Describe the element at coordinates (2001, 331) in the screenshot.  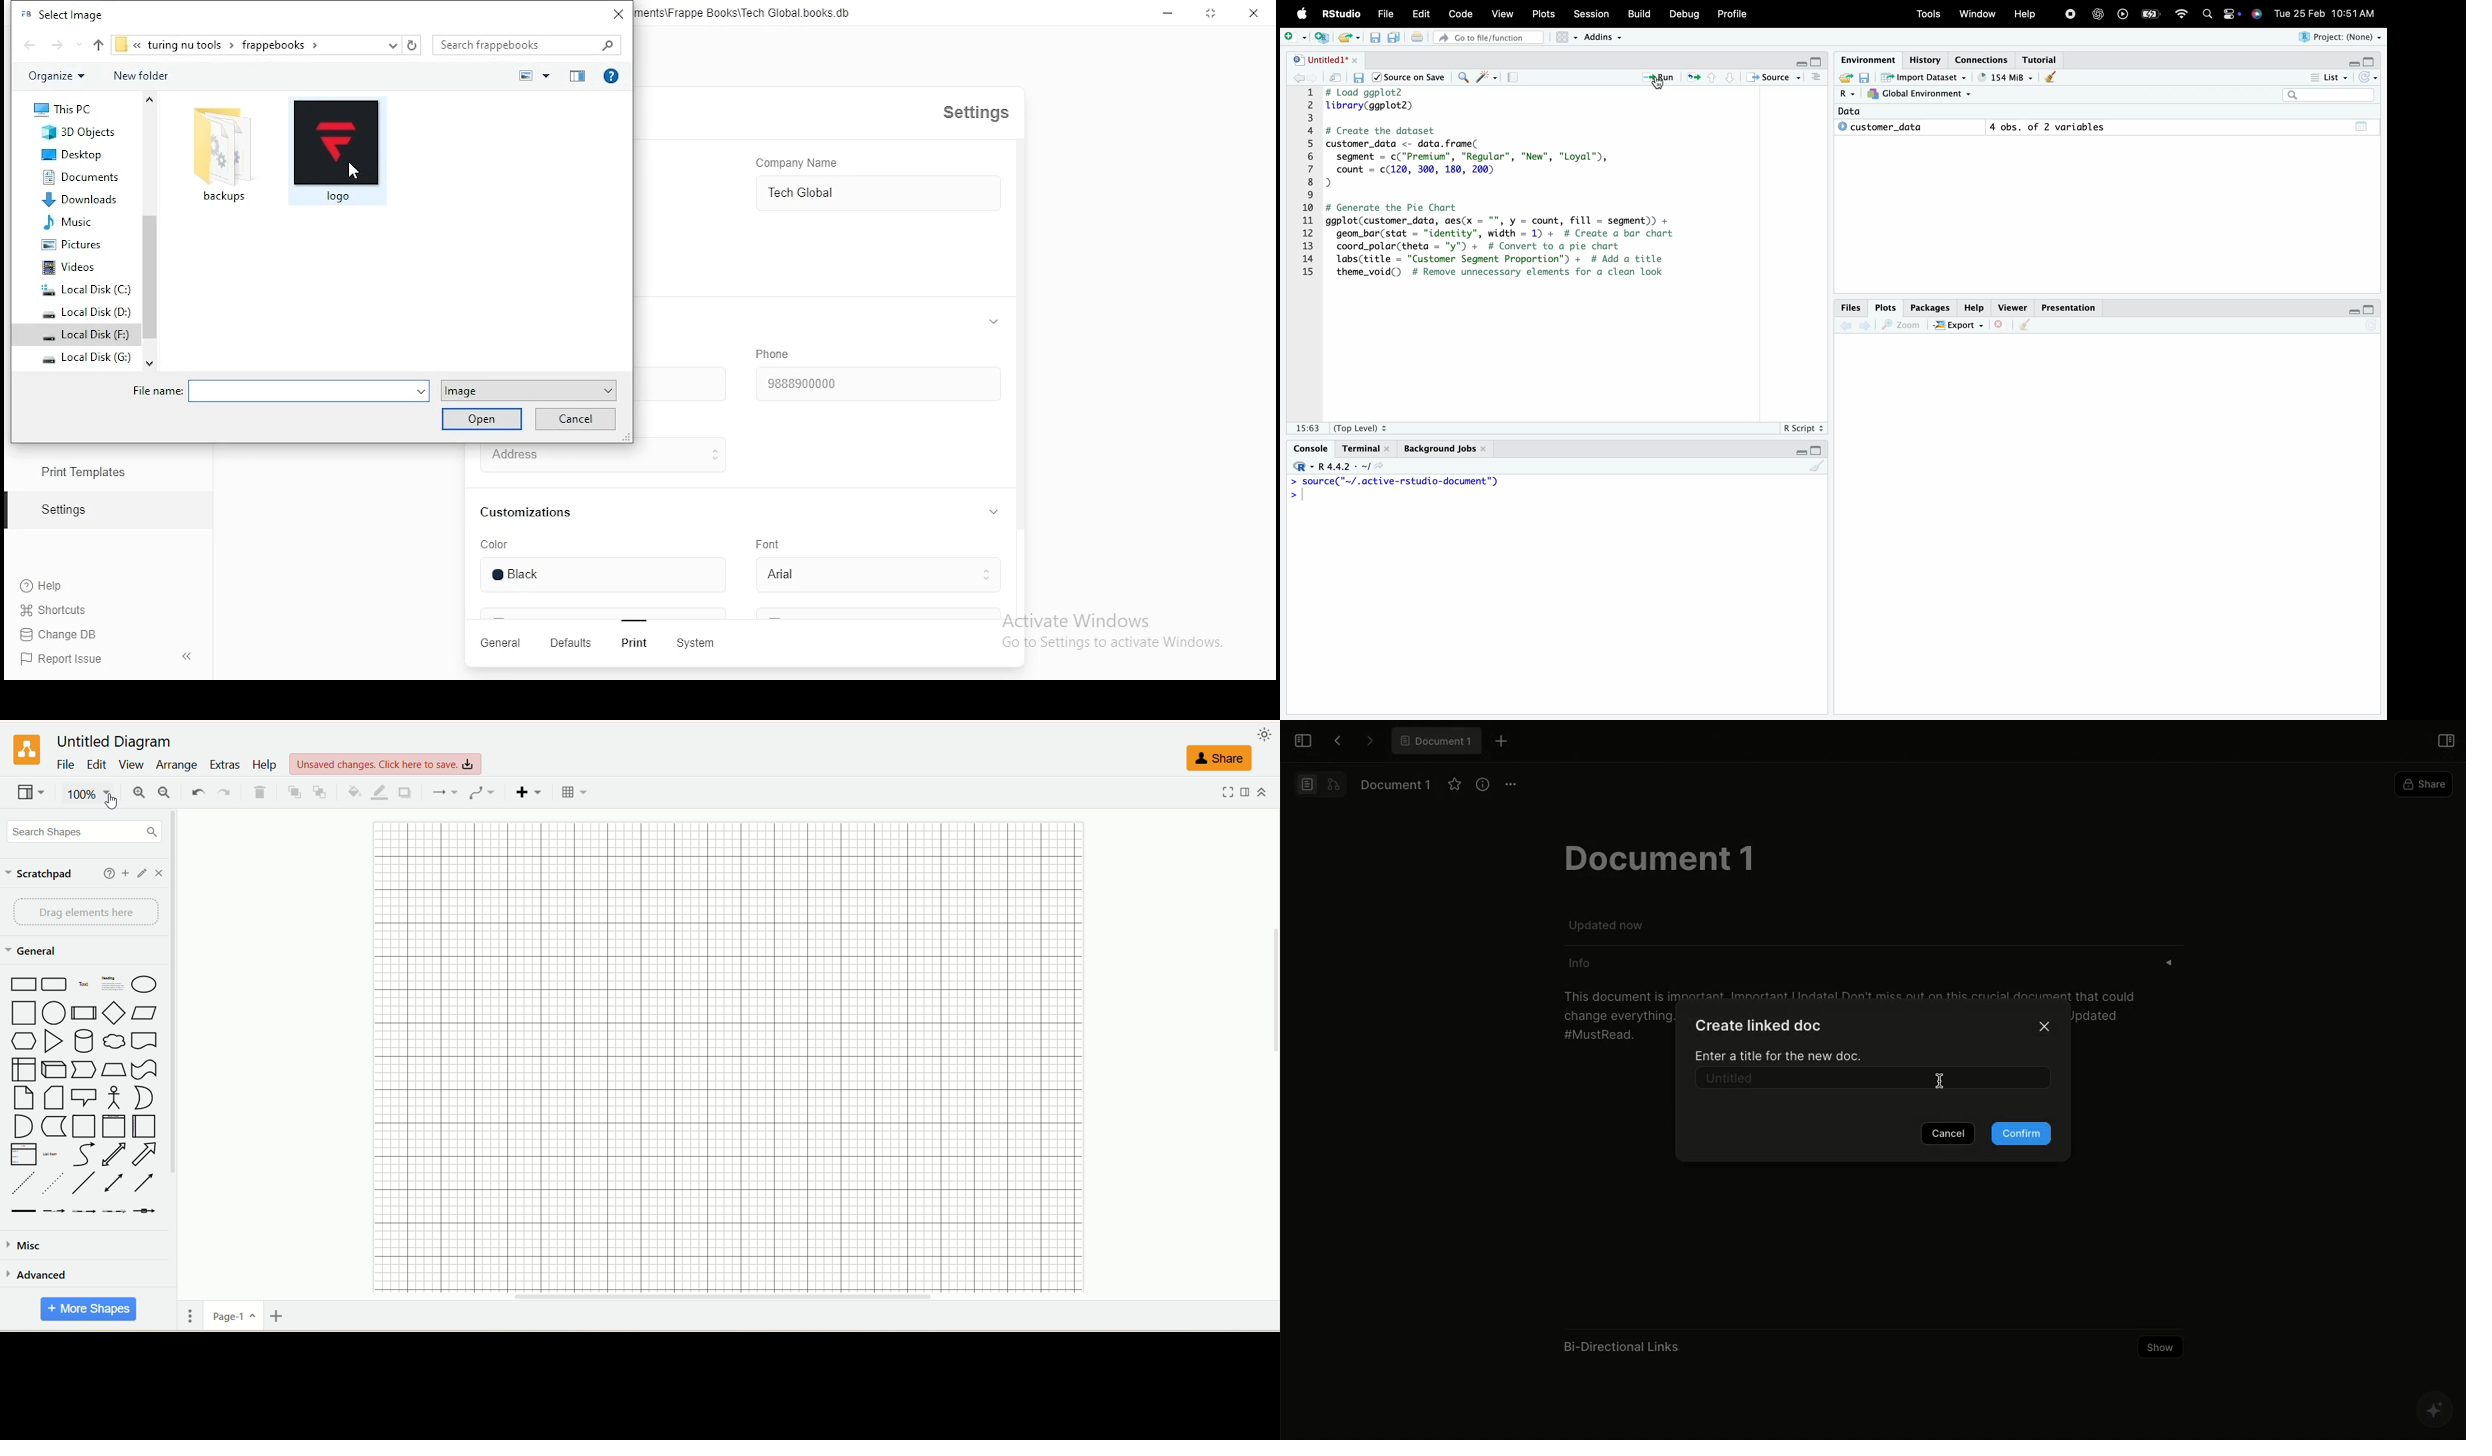
I see `close` at that location.